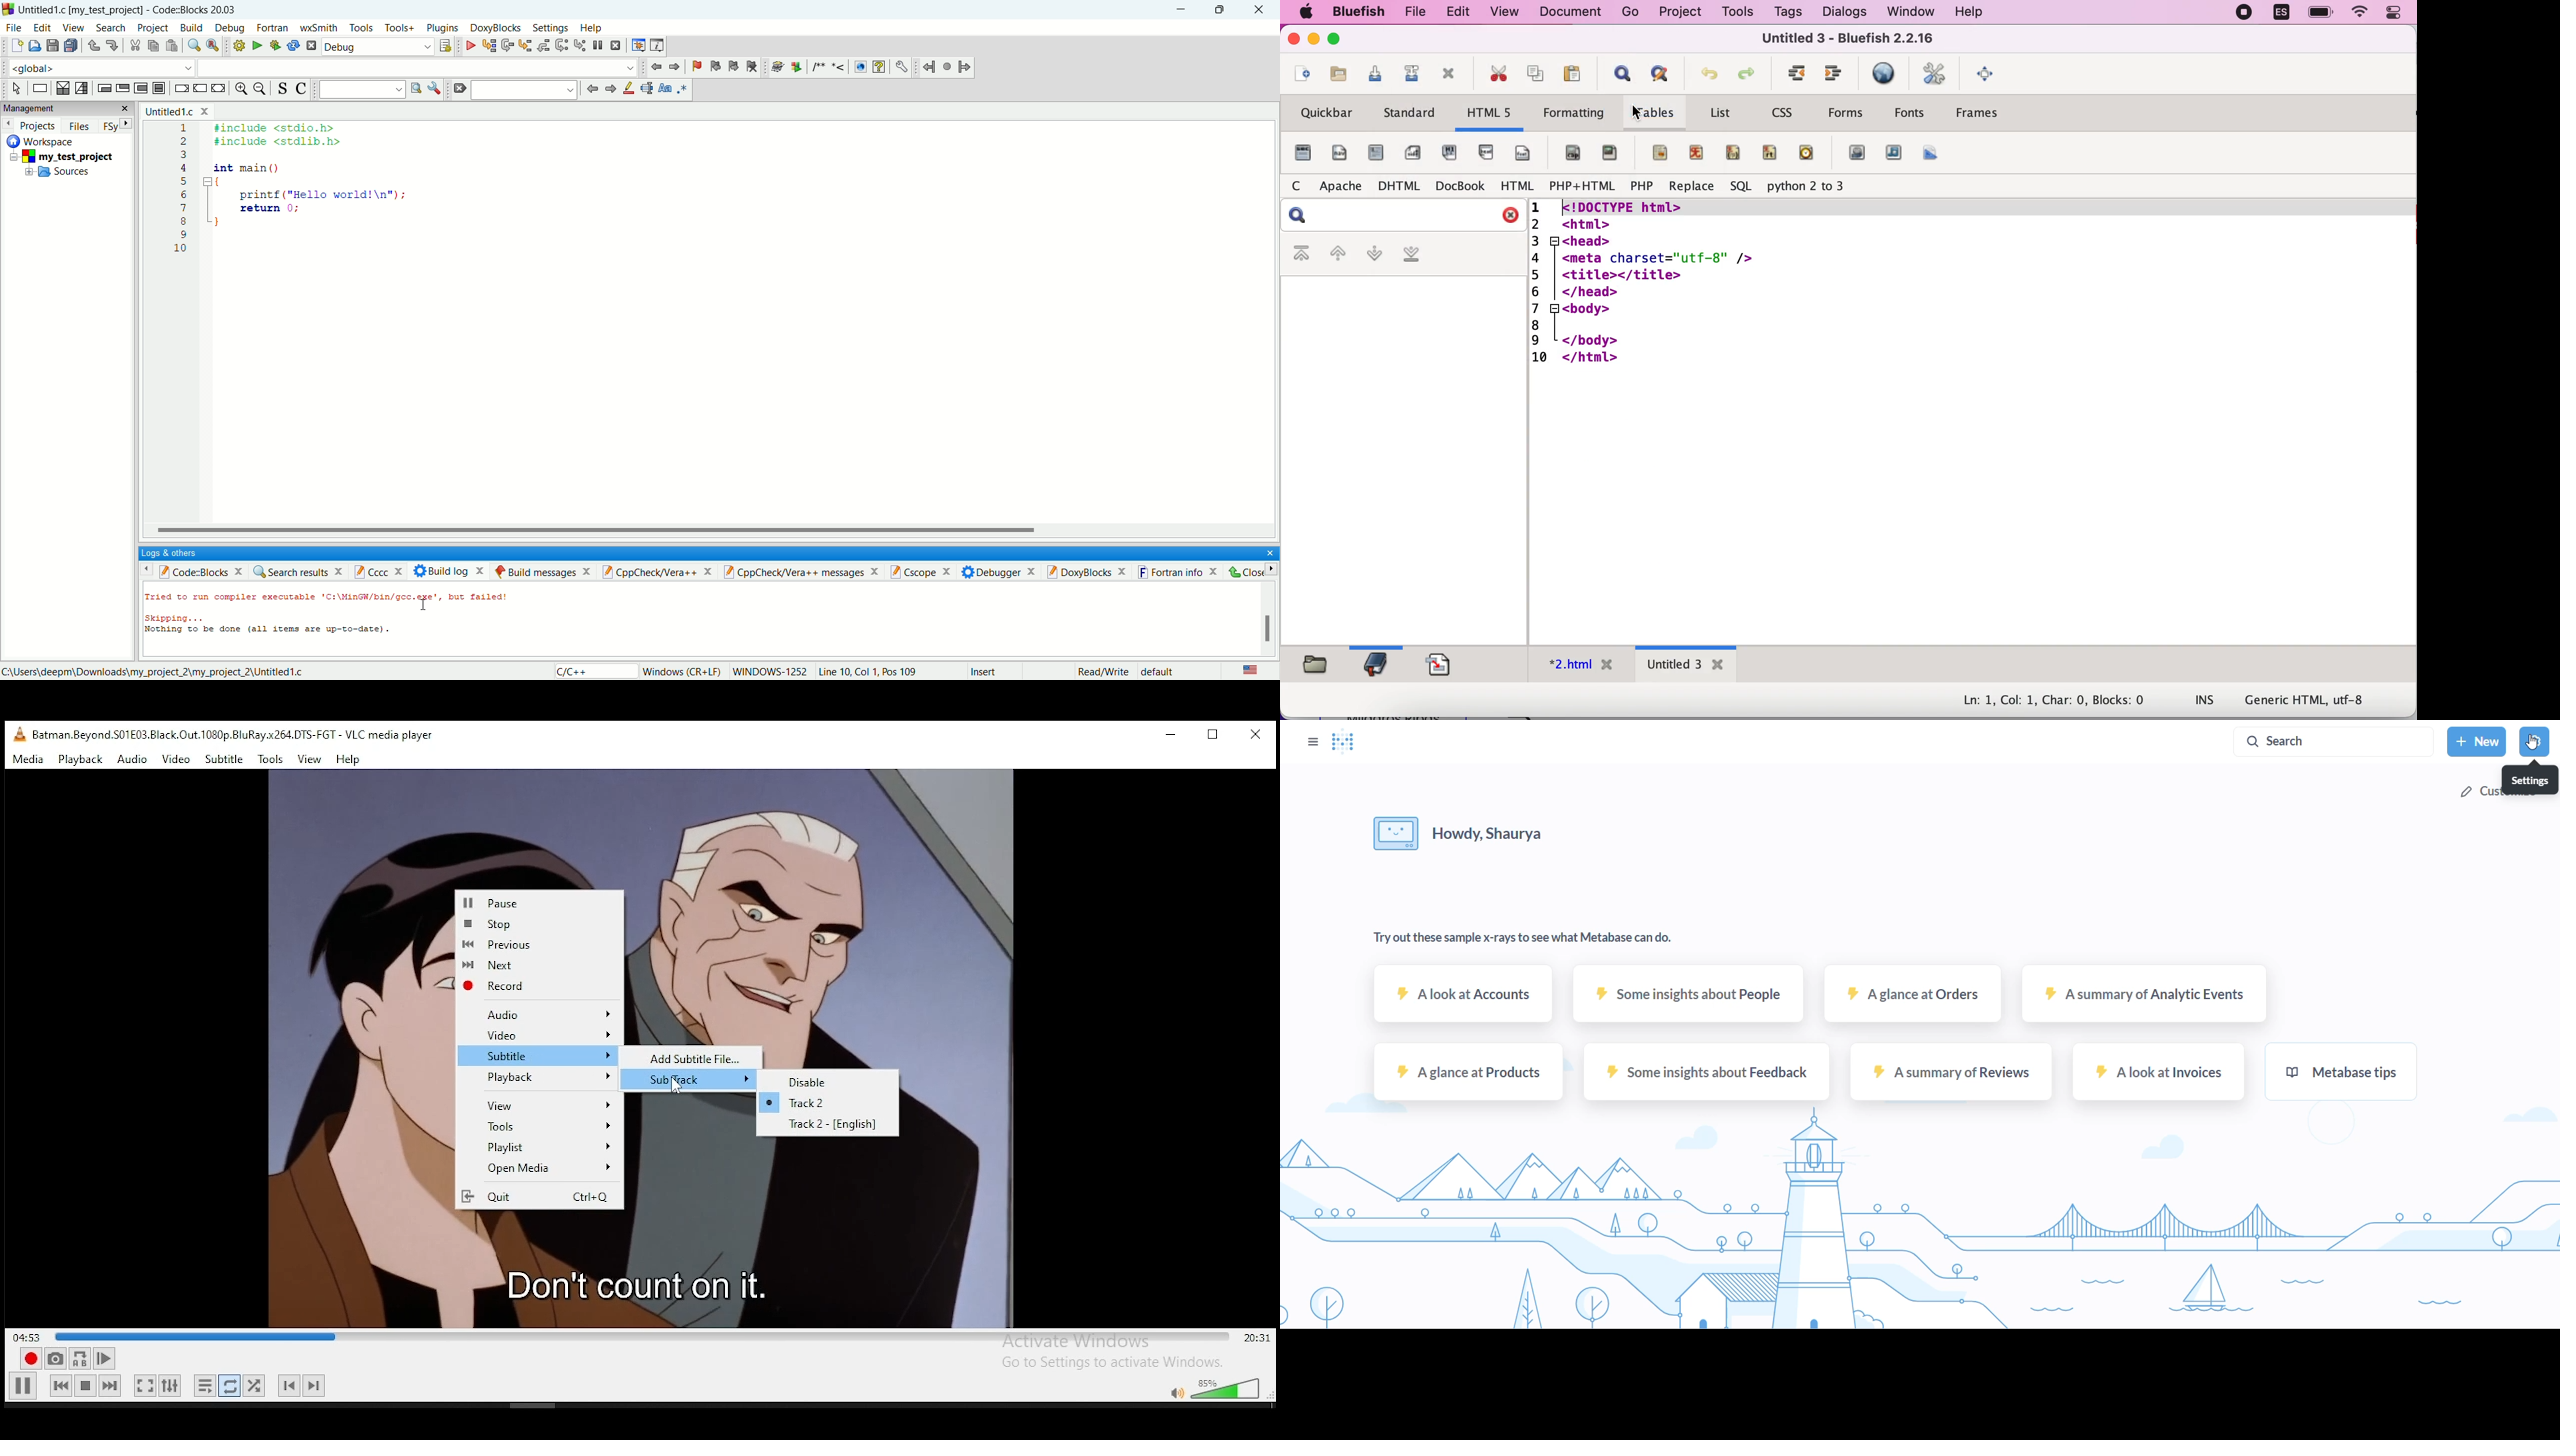 This screenshot has height=1456, width=2576. What do you see at coordinates (859, 67) in the screenshot?
I see `HTML` at bounding box center [859, 67].